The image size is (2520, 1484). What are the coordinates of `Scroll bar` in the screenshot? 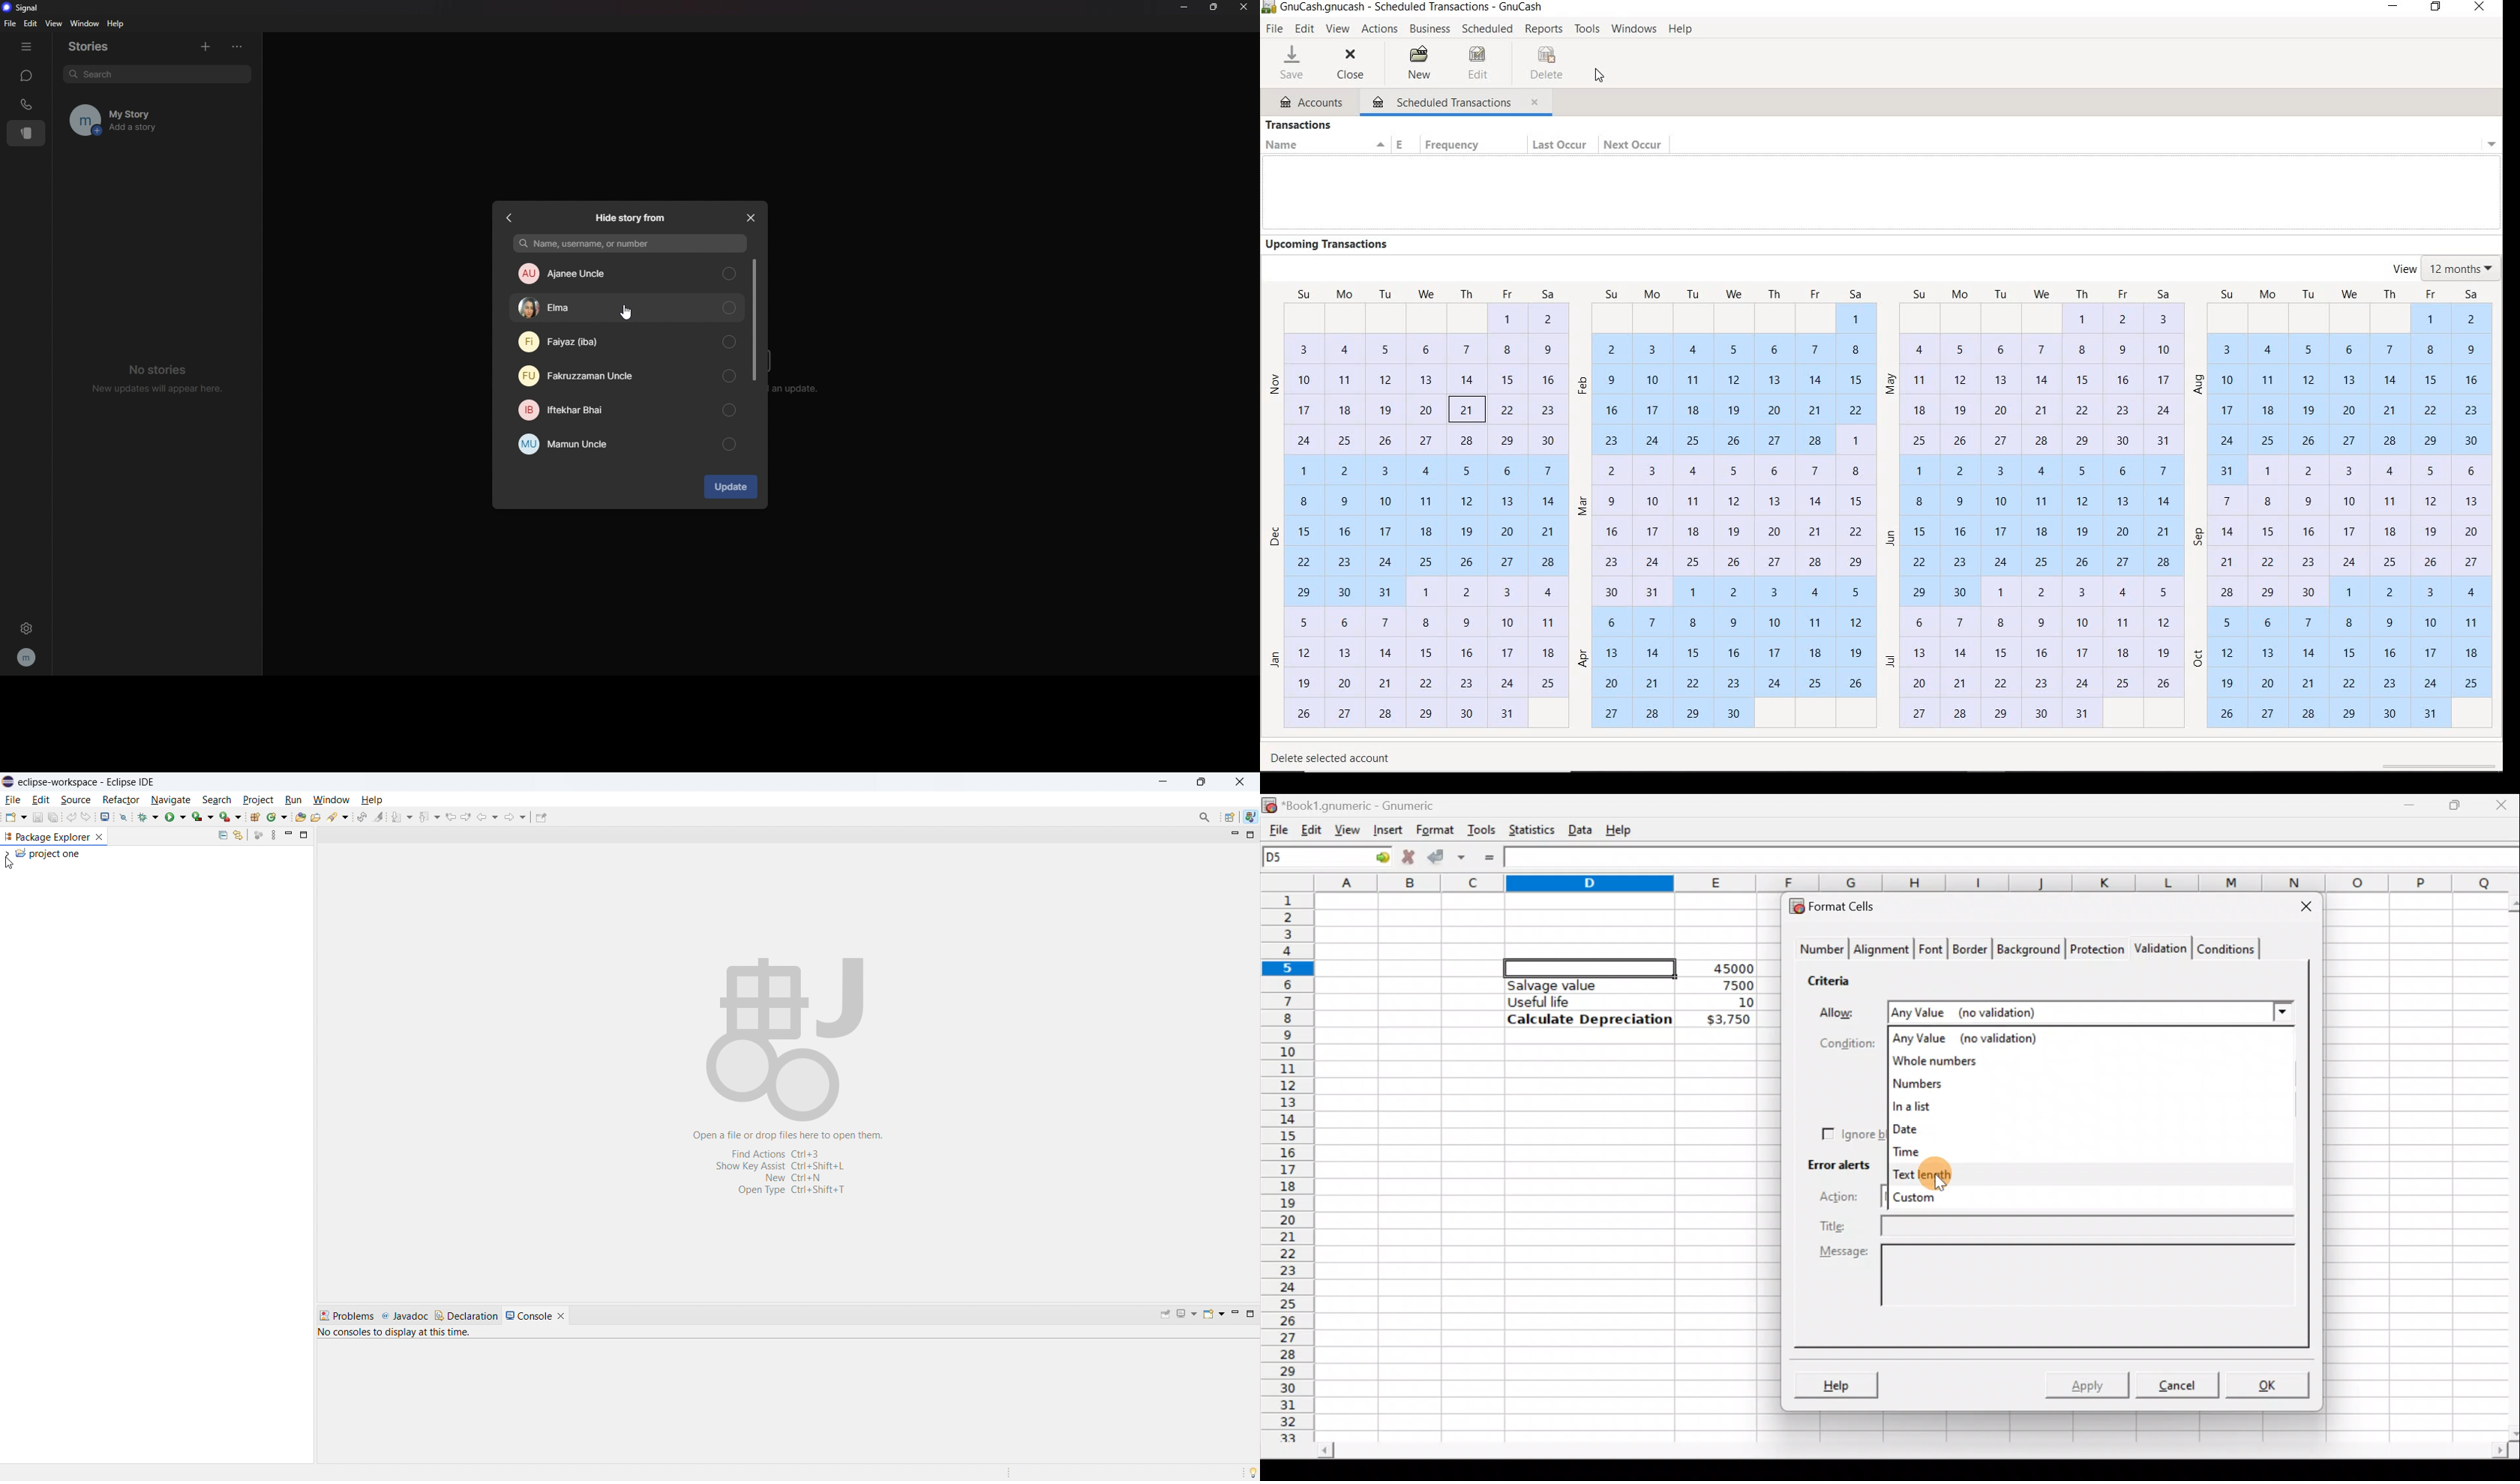 It's located at (1910, 1452).